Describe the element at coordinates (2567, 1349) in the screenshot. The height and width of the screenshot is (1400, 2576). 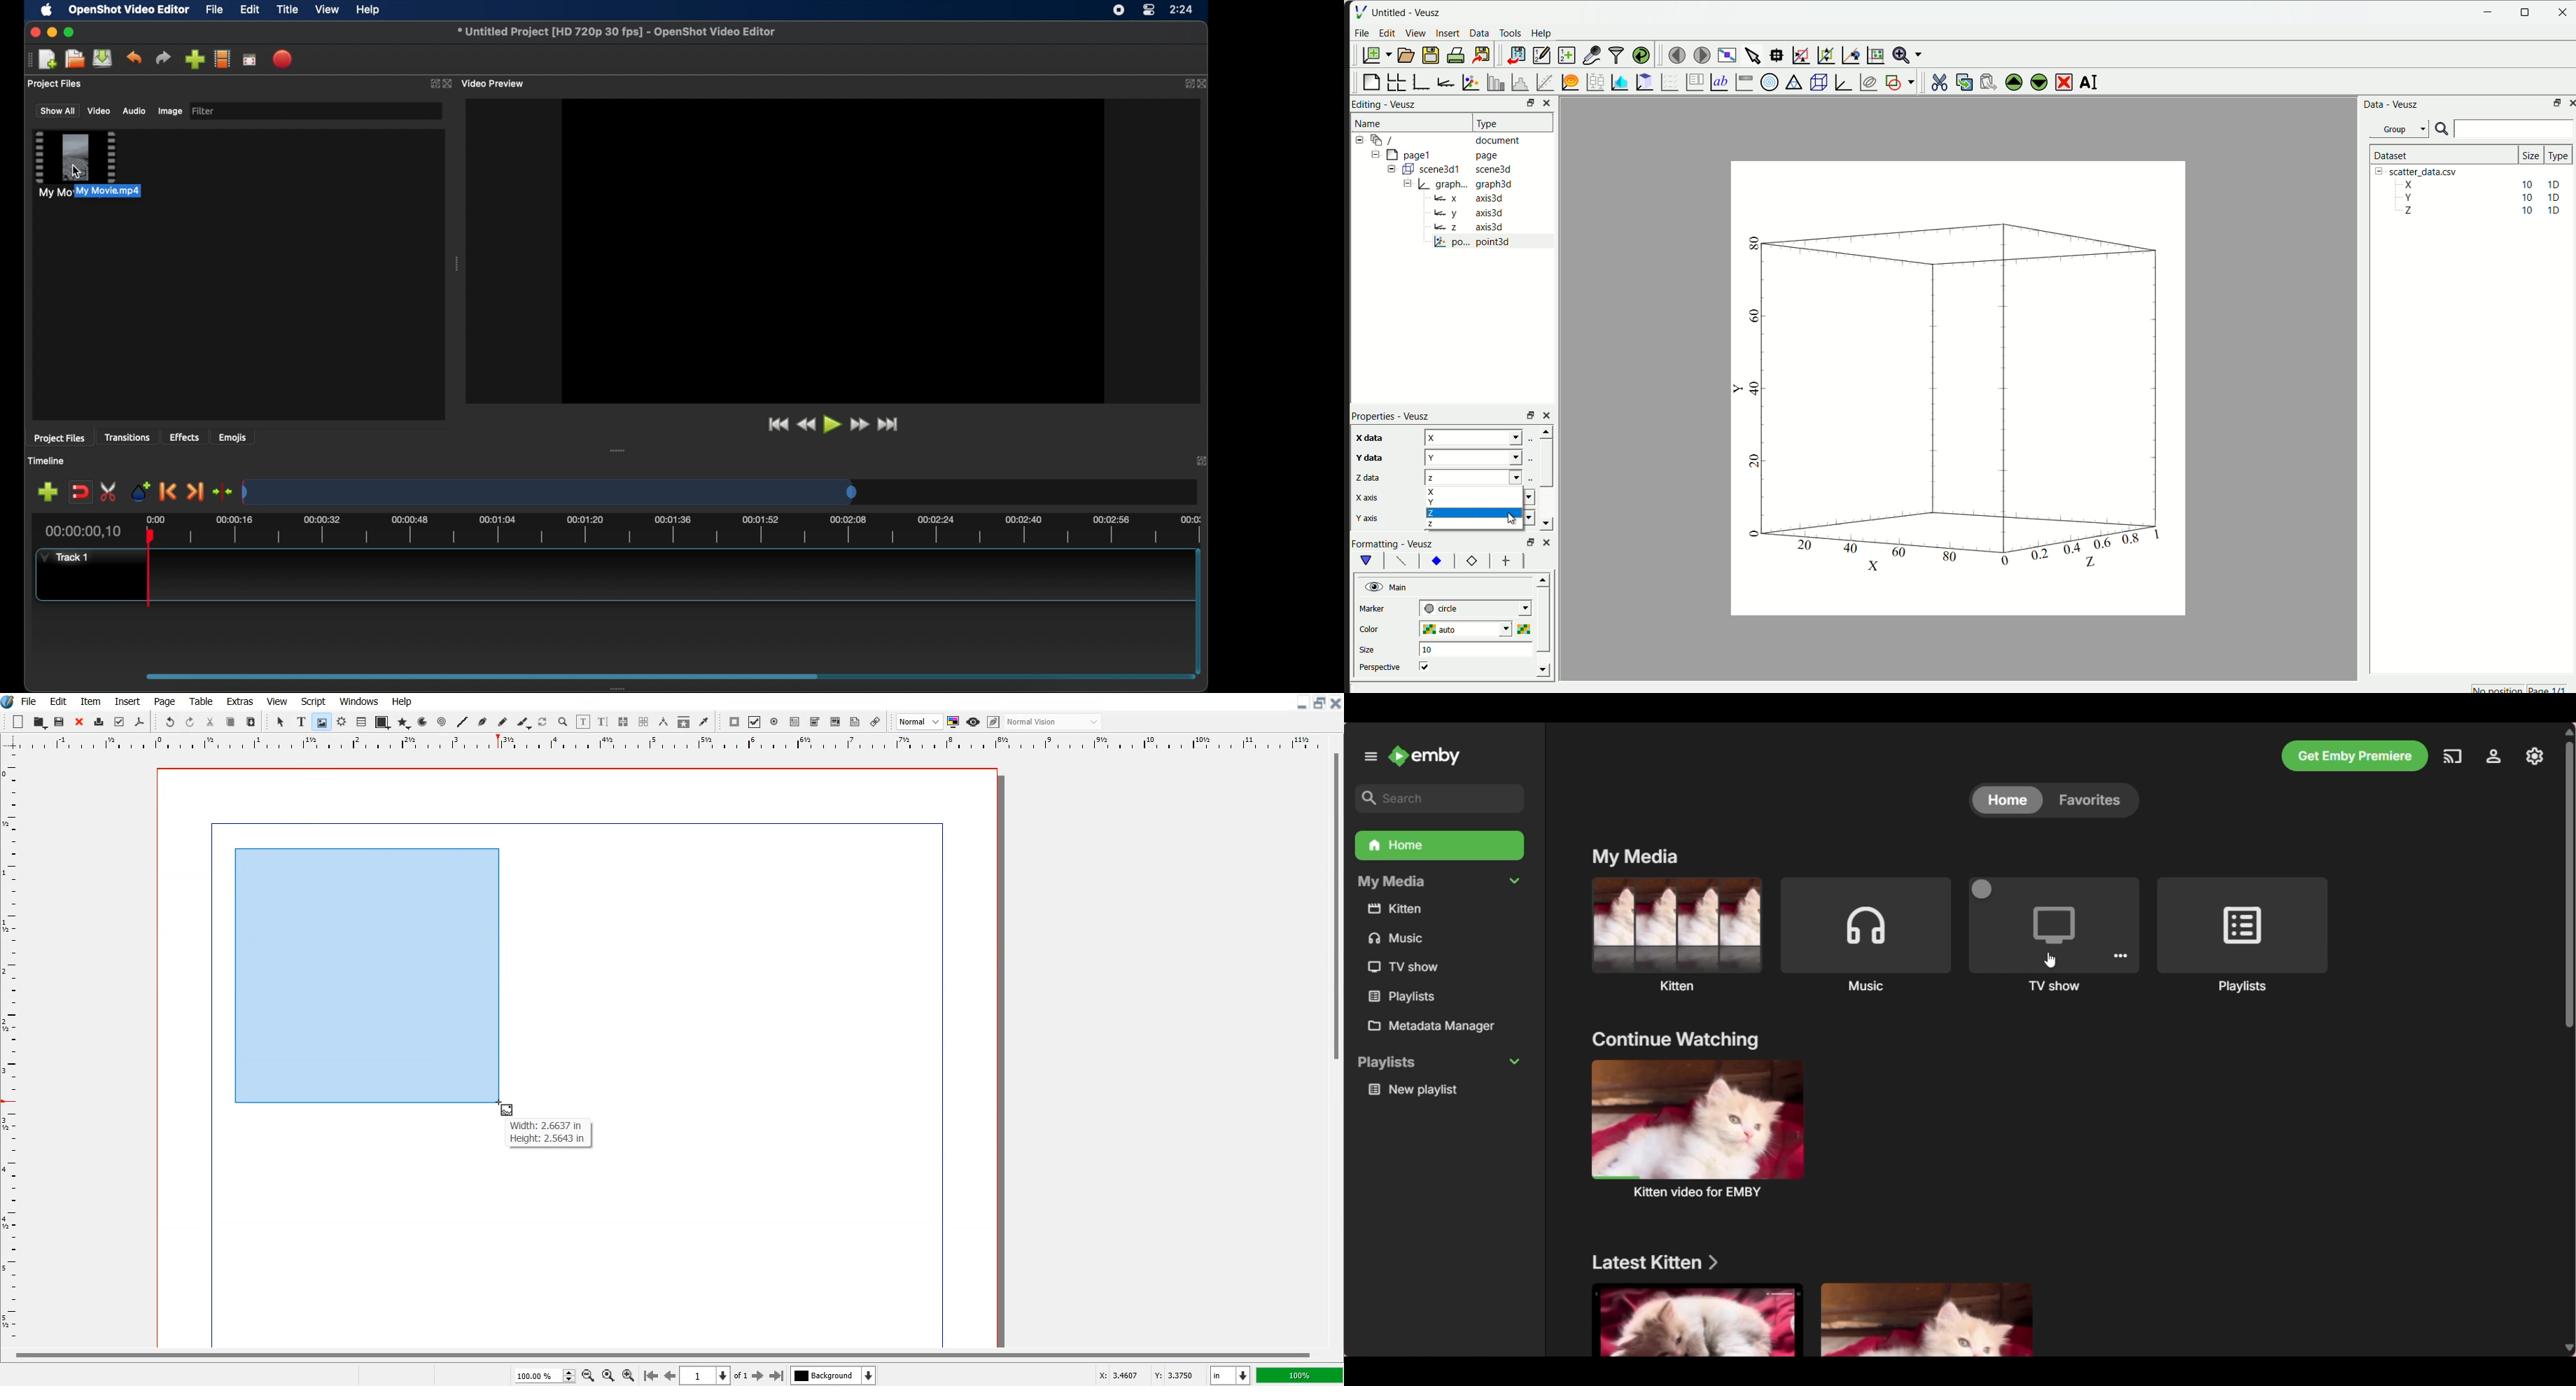
I see `Quick slide to bottom` at that location.